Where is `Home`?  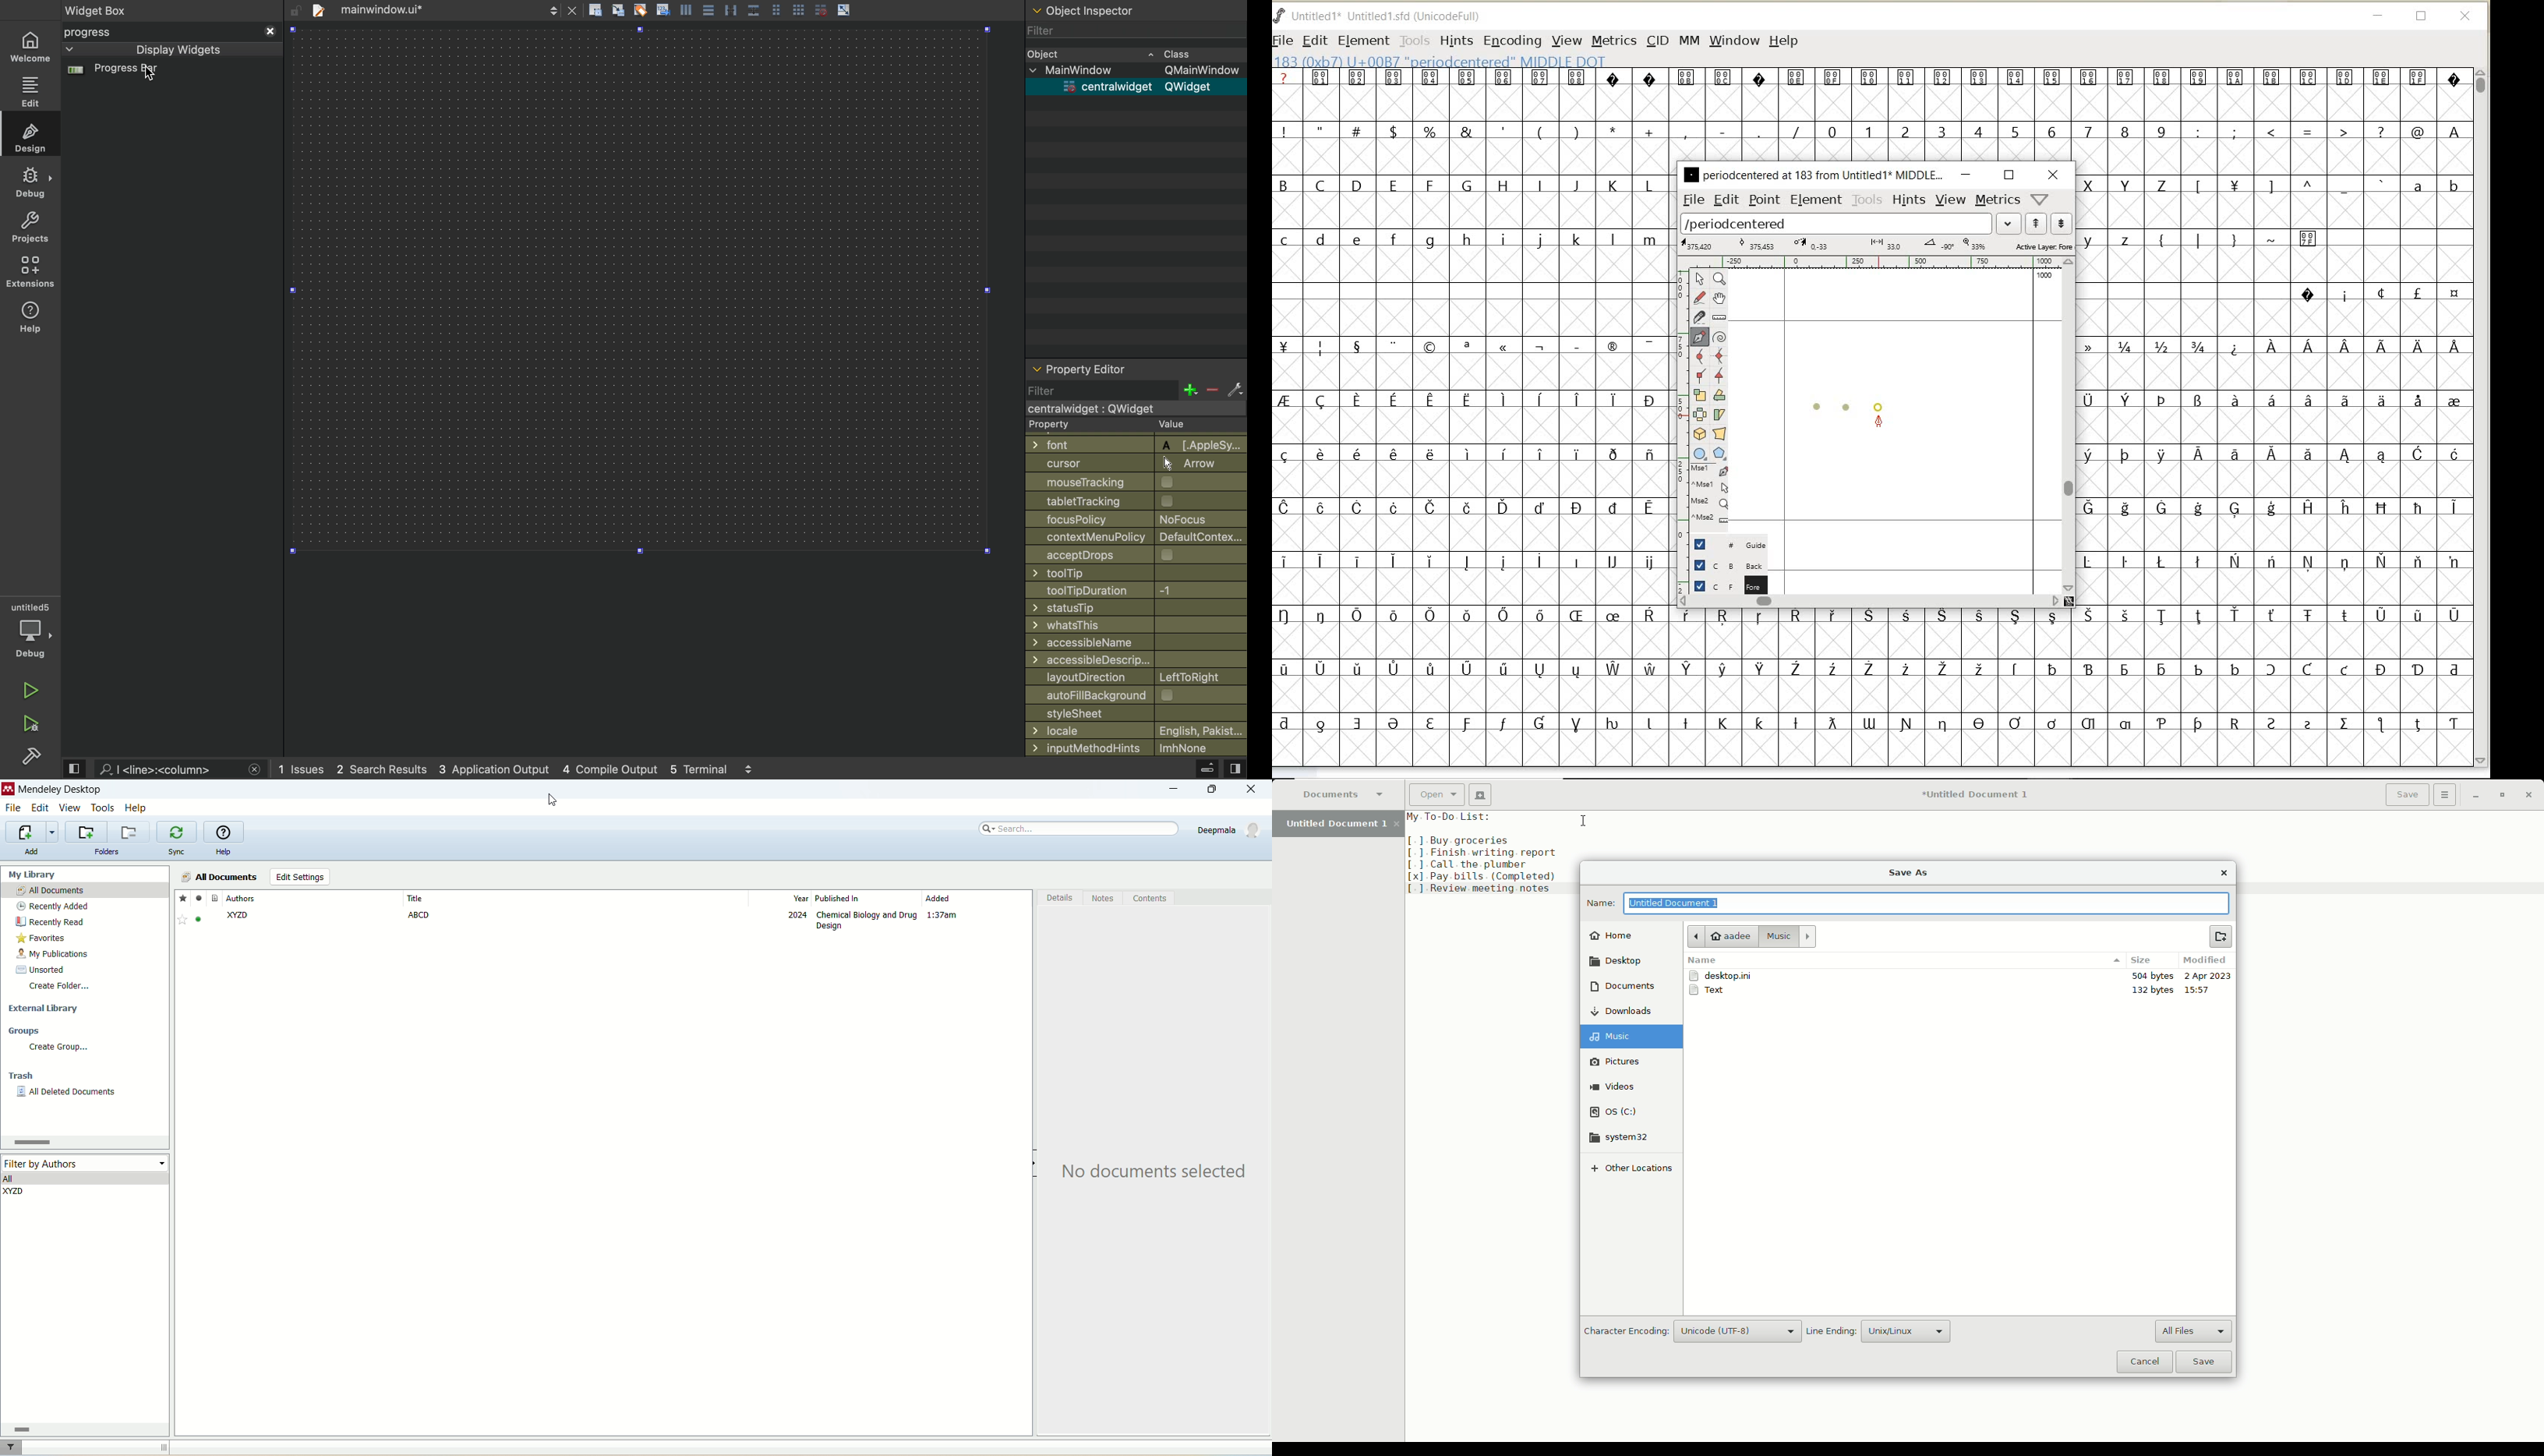 Home is located at coordinates (1617, 934).